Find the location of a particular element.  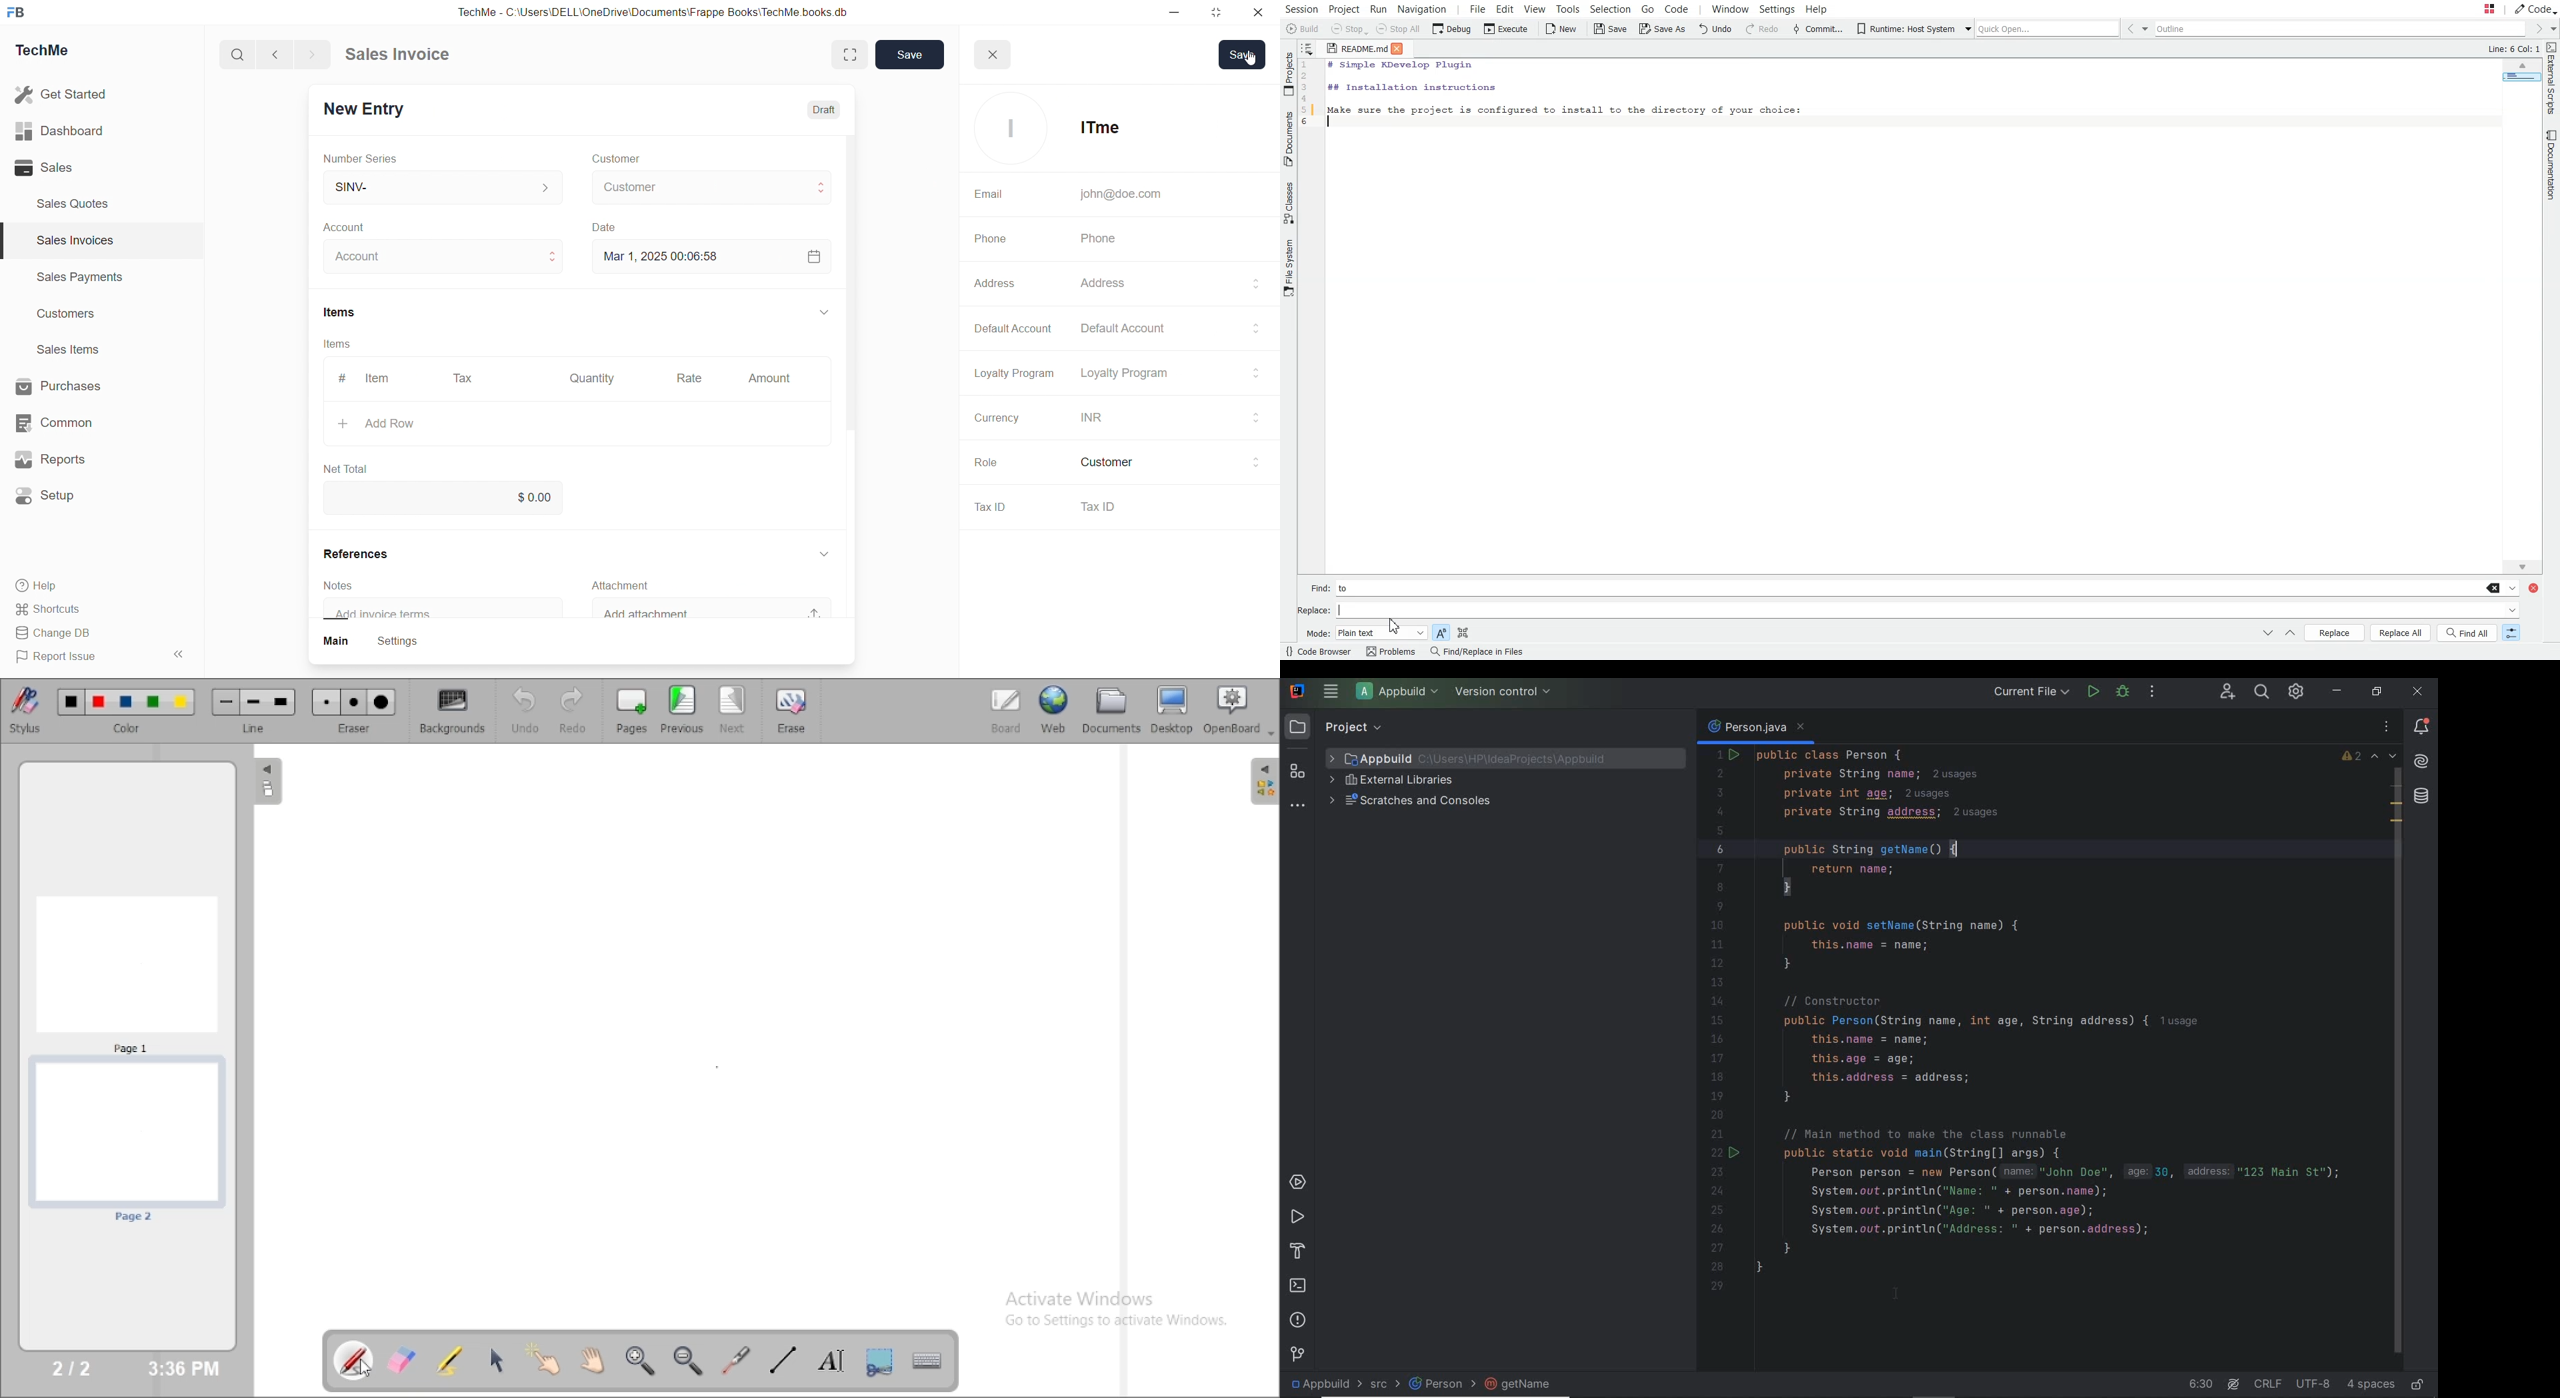

ITme is located at coordinates (1095, 129).